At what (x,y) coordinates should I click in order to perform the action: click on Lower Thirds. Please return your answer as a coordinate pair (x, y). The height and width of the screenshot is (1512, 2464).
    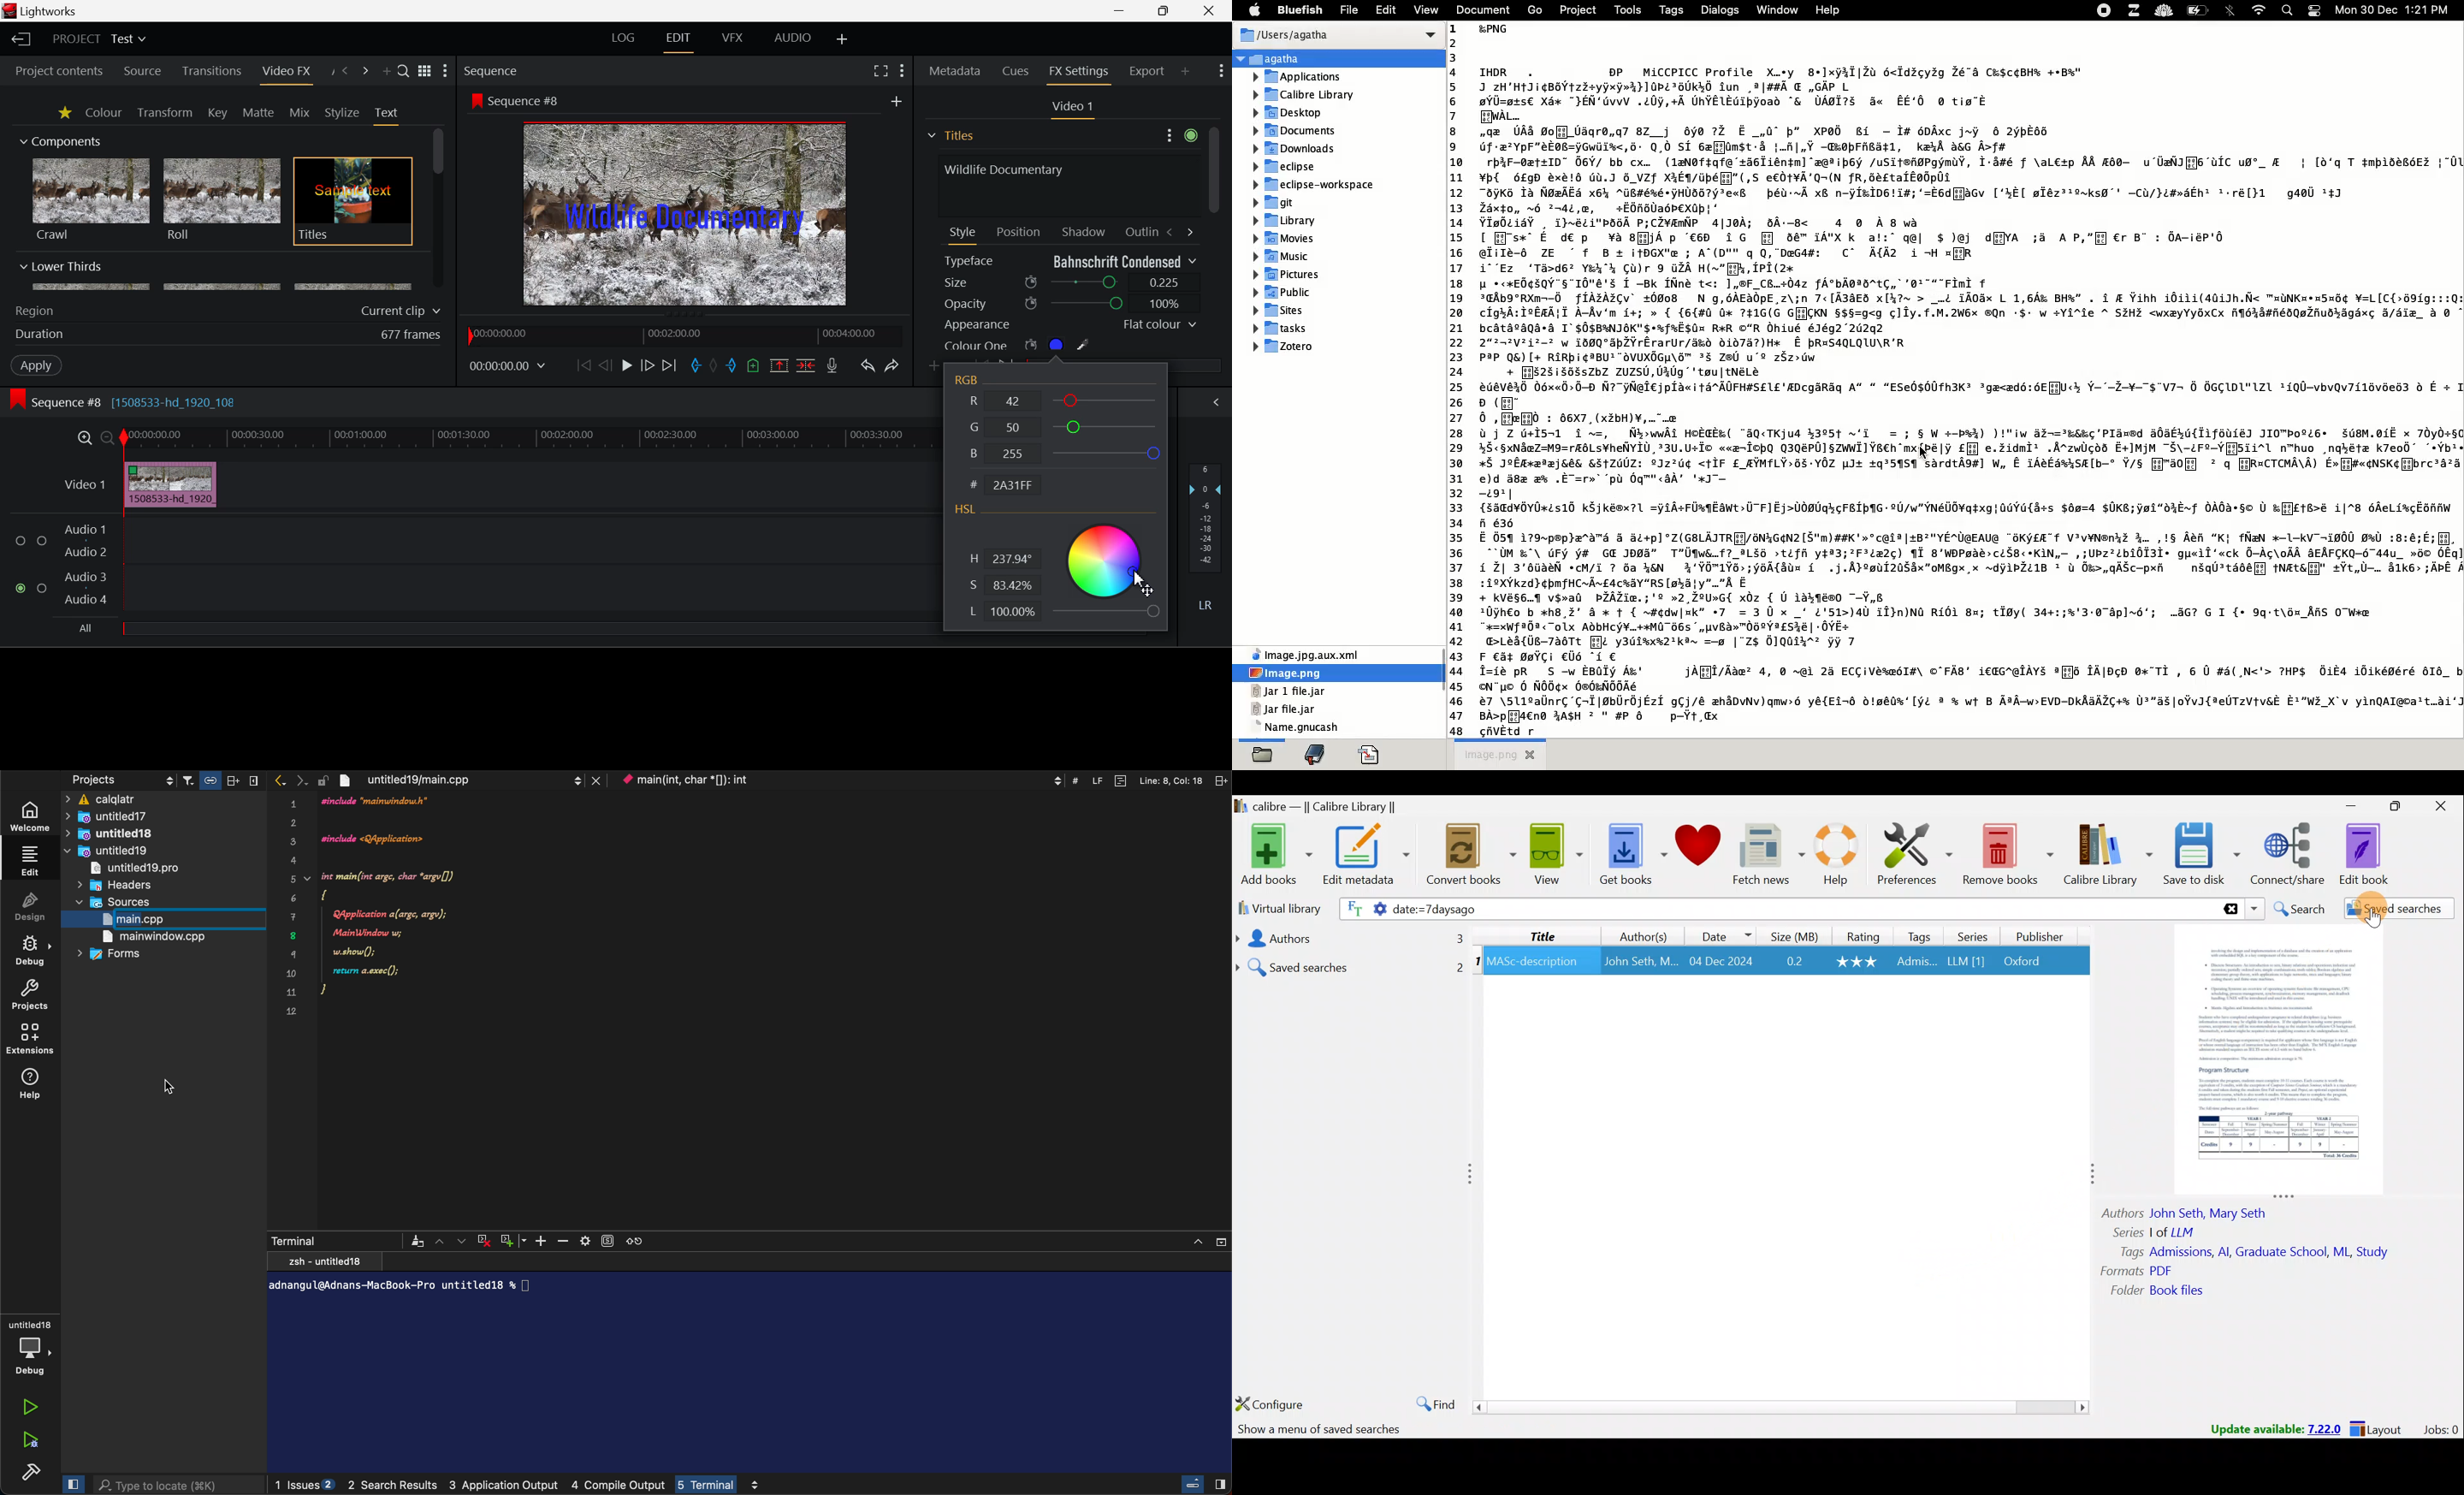
    Looking at the image, I should click on (217, 275).